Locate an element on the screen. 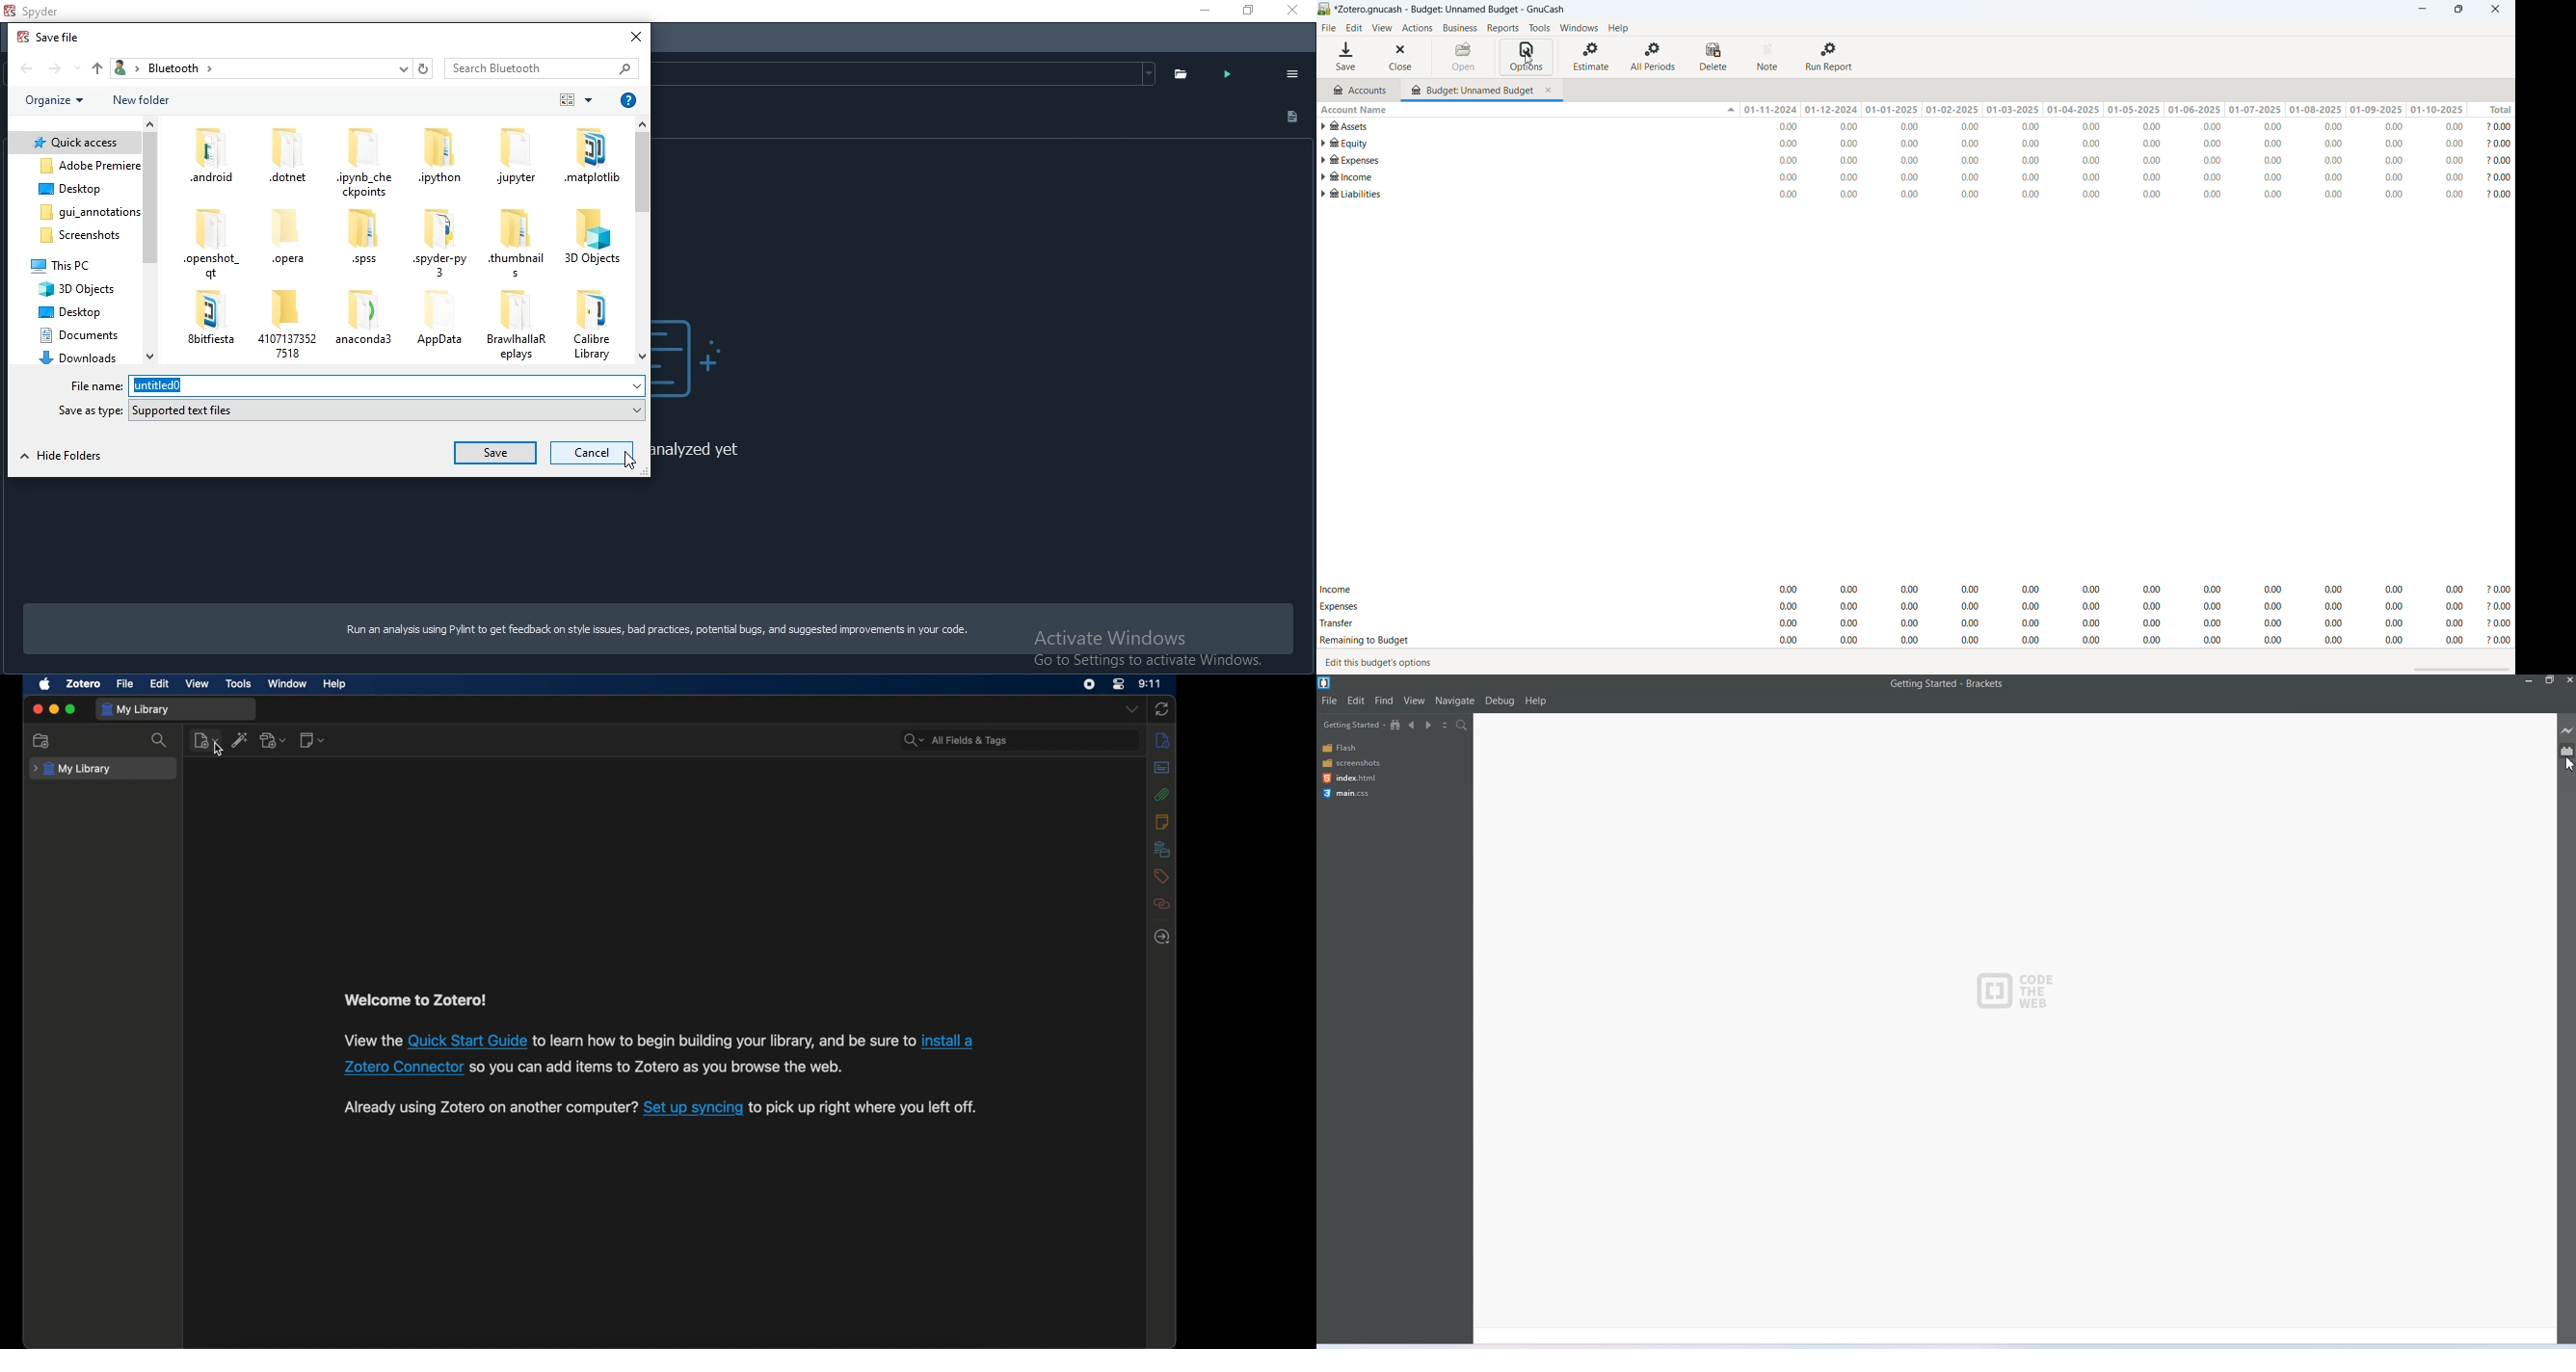 The width and height of the screenshot is (2576, 1372). 01-06-2025 is located at coordinates (2195, 109).